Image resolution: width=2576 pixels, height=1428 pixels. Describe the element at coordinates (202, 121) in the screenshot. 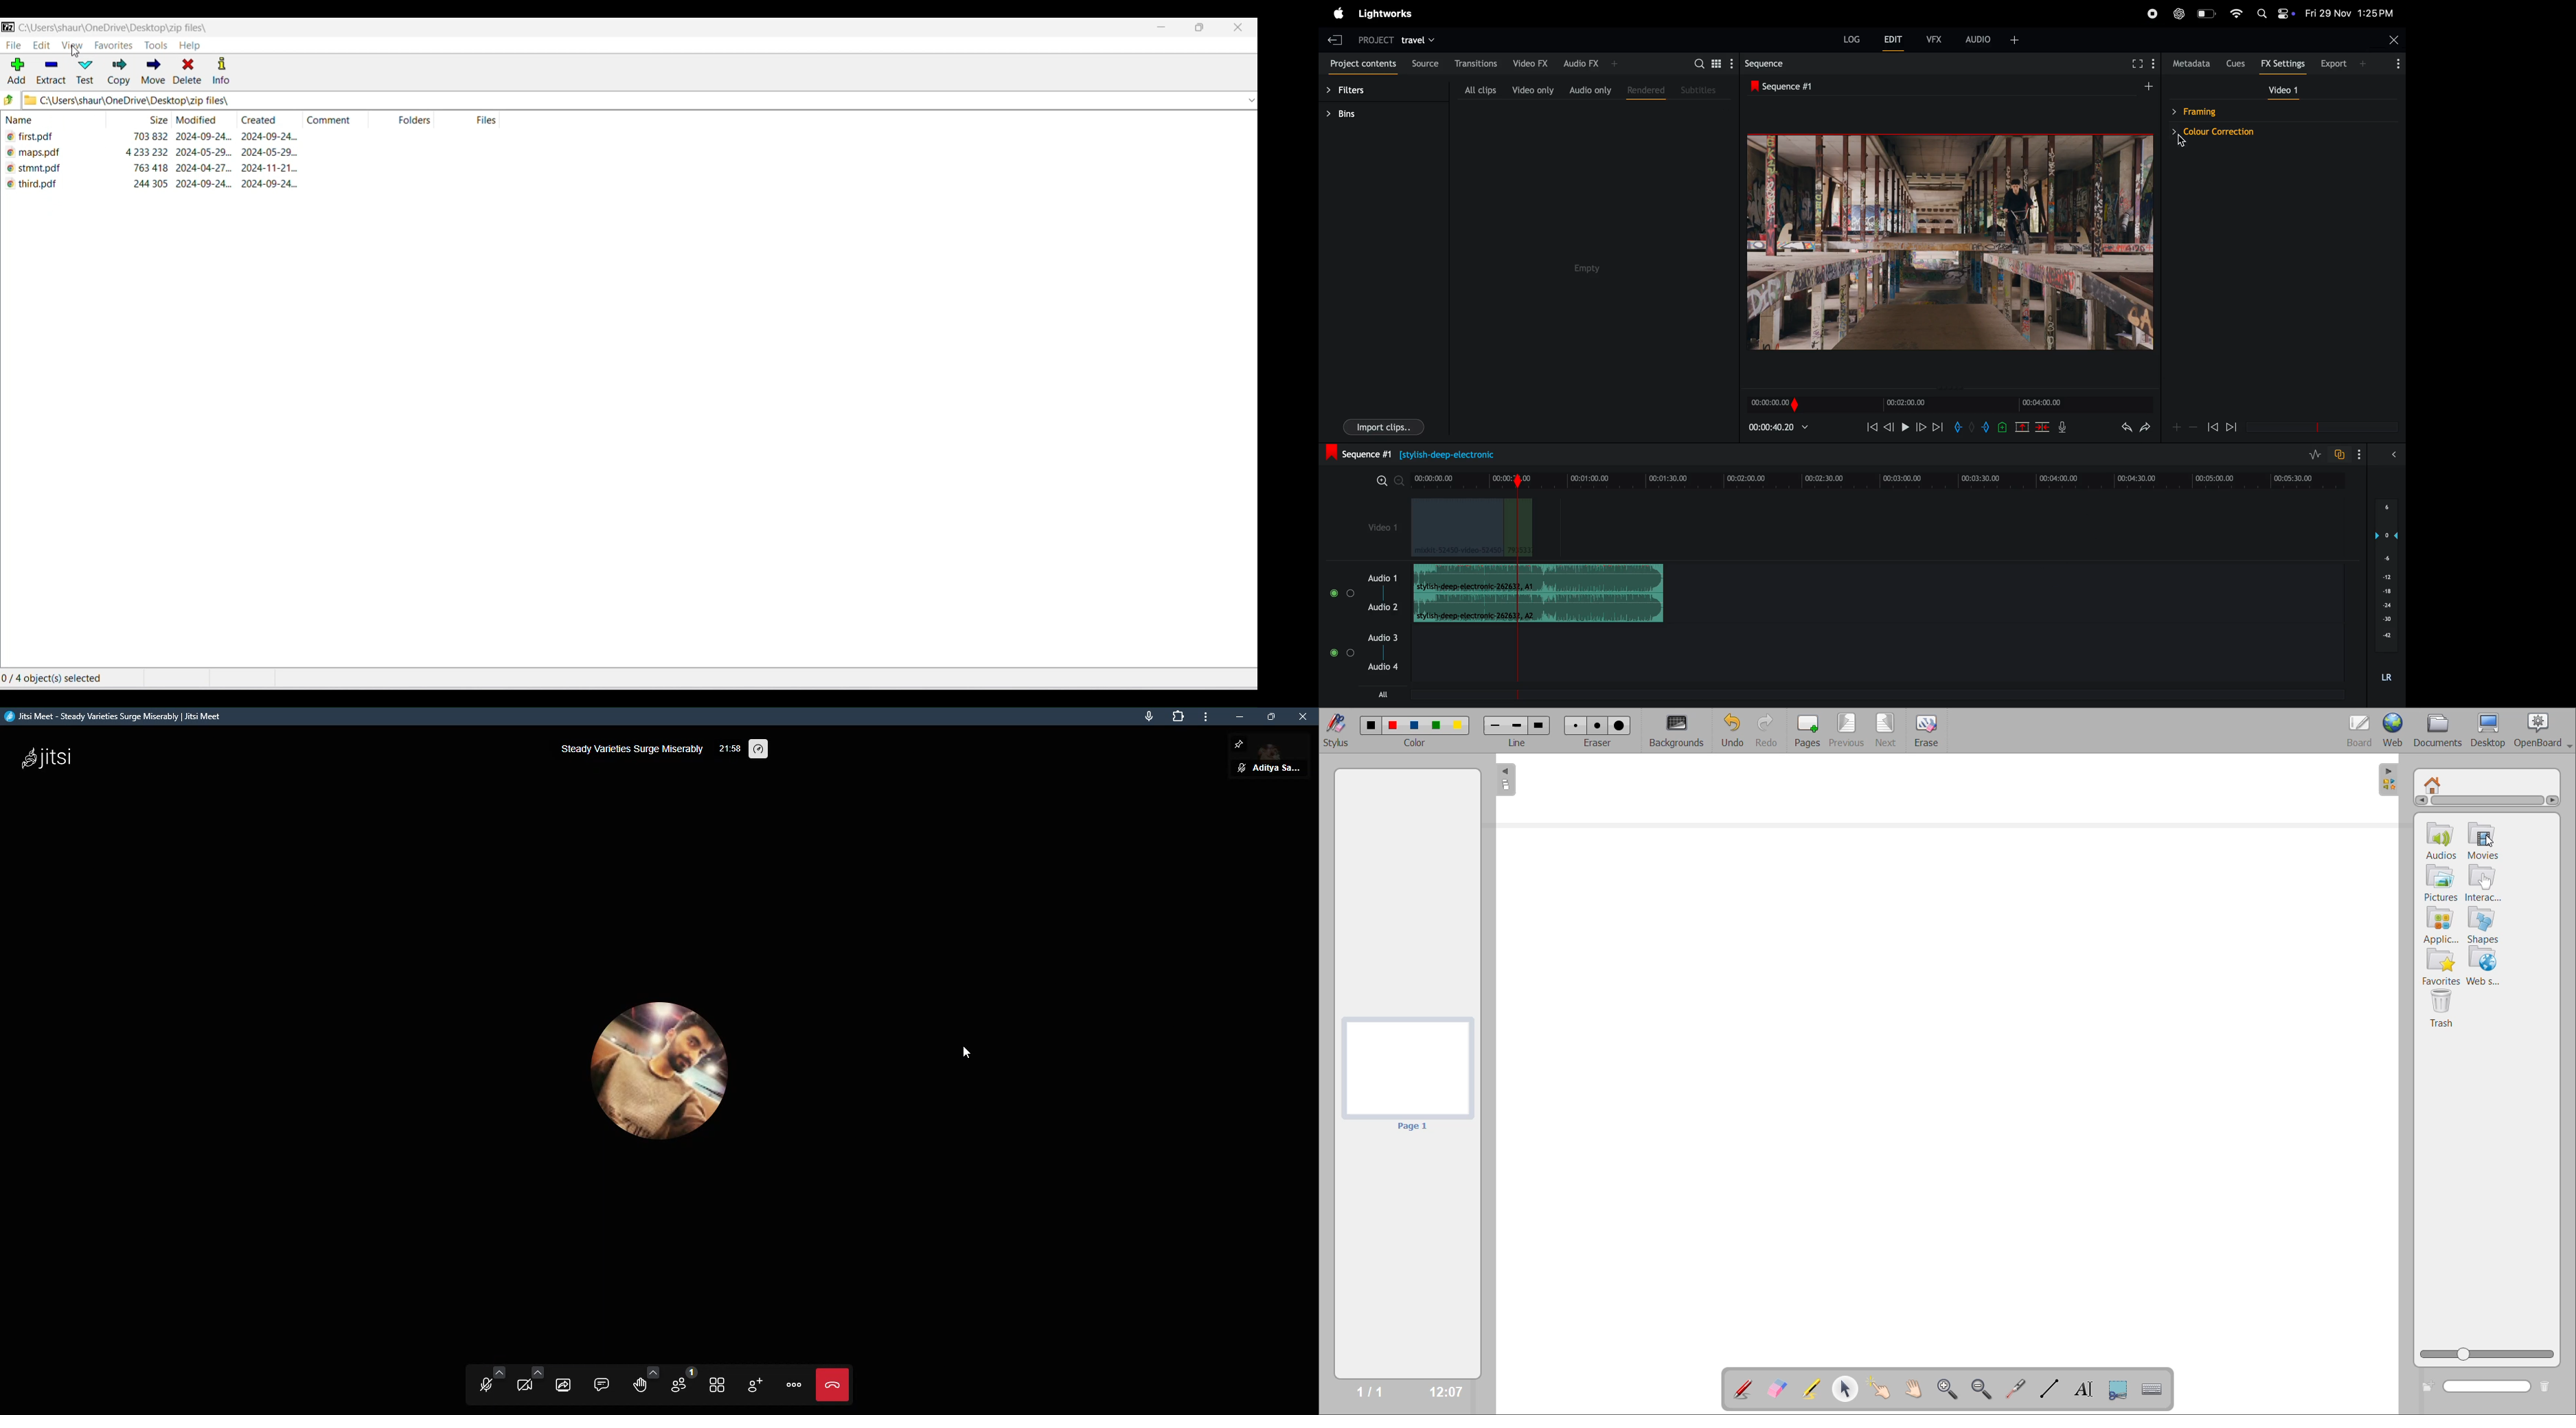

I see `modification date` at that location.